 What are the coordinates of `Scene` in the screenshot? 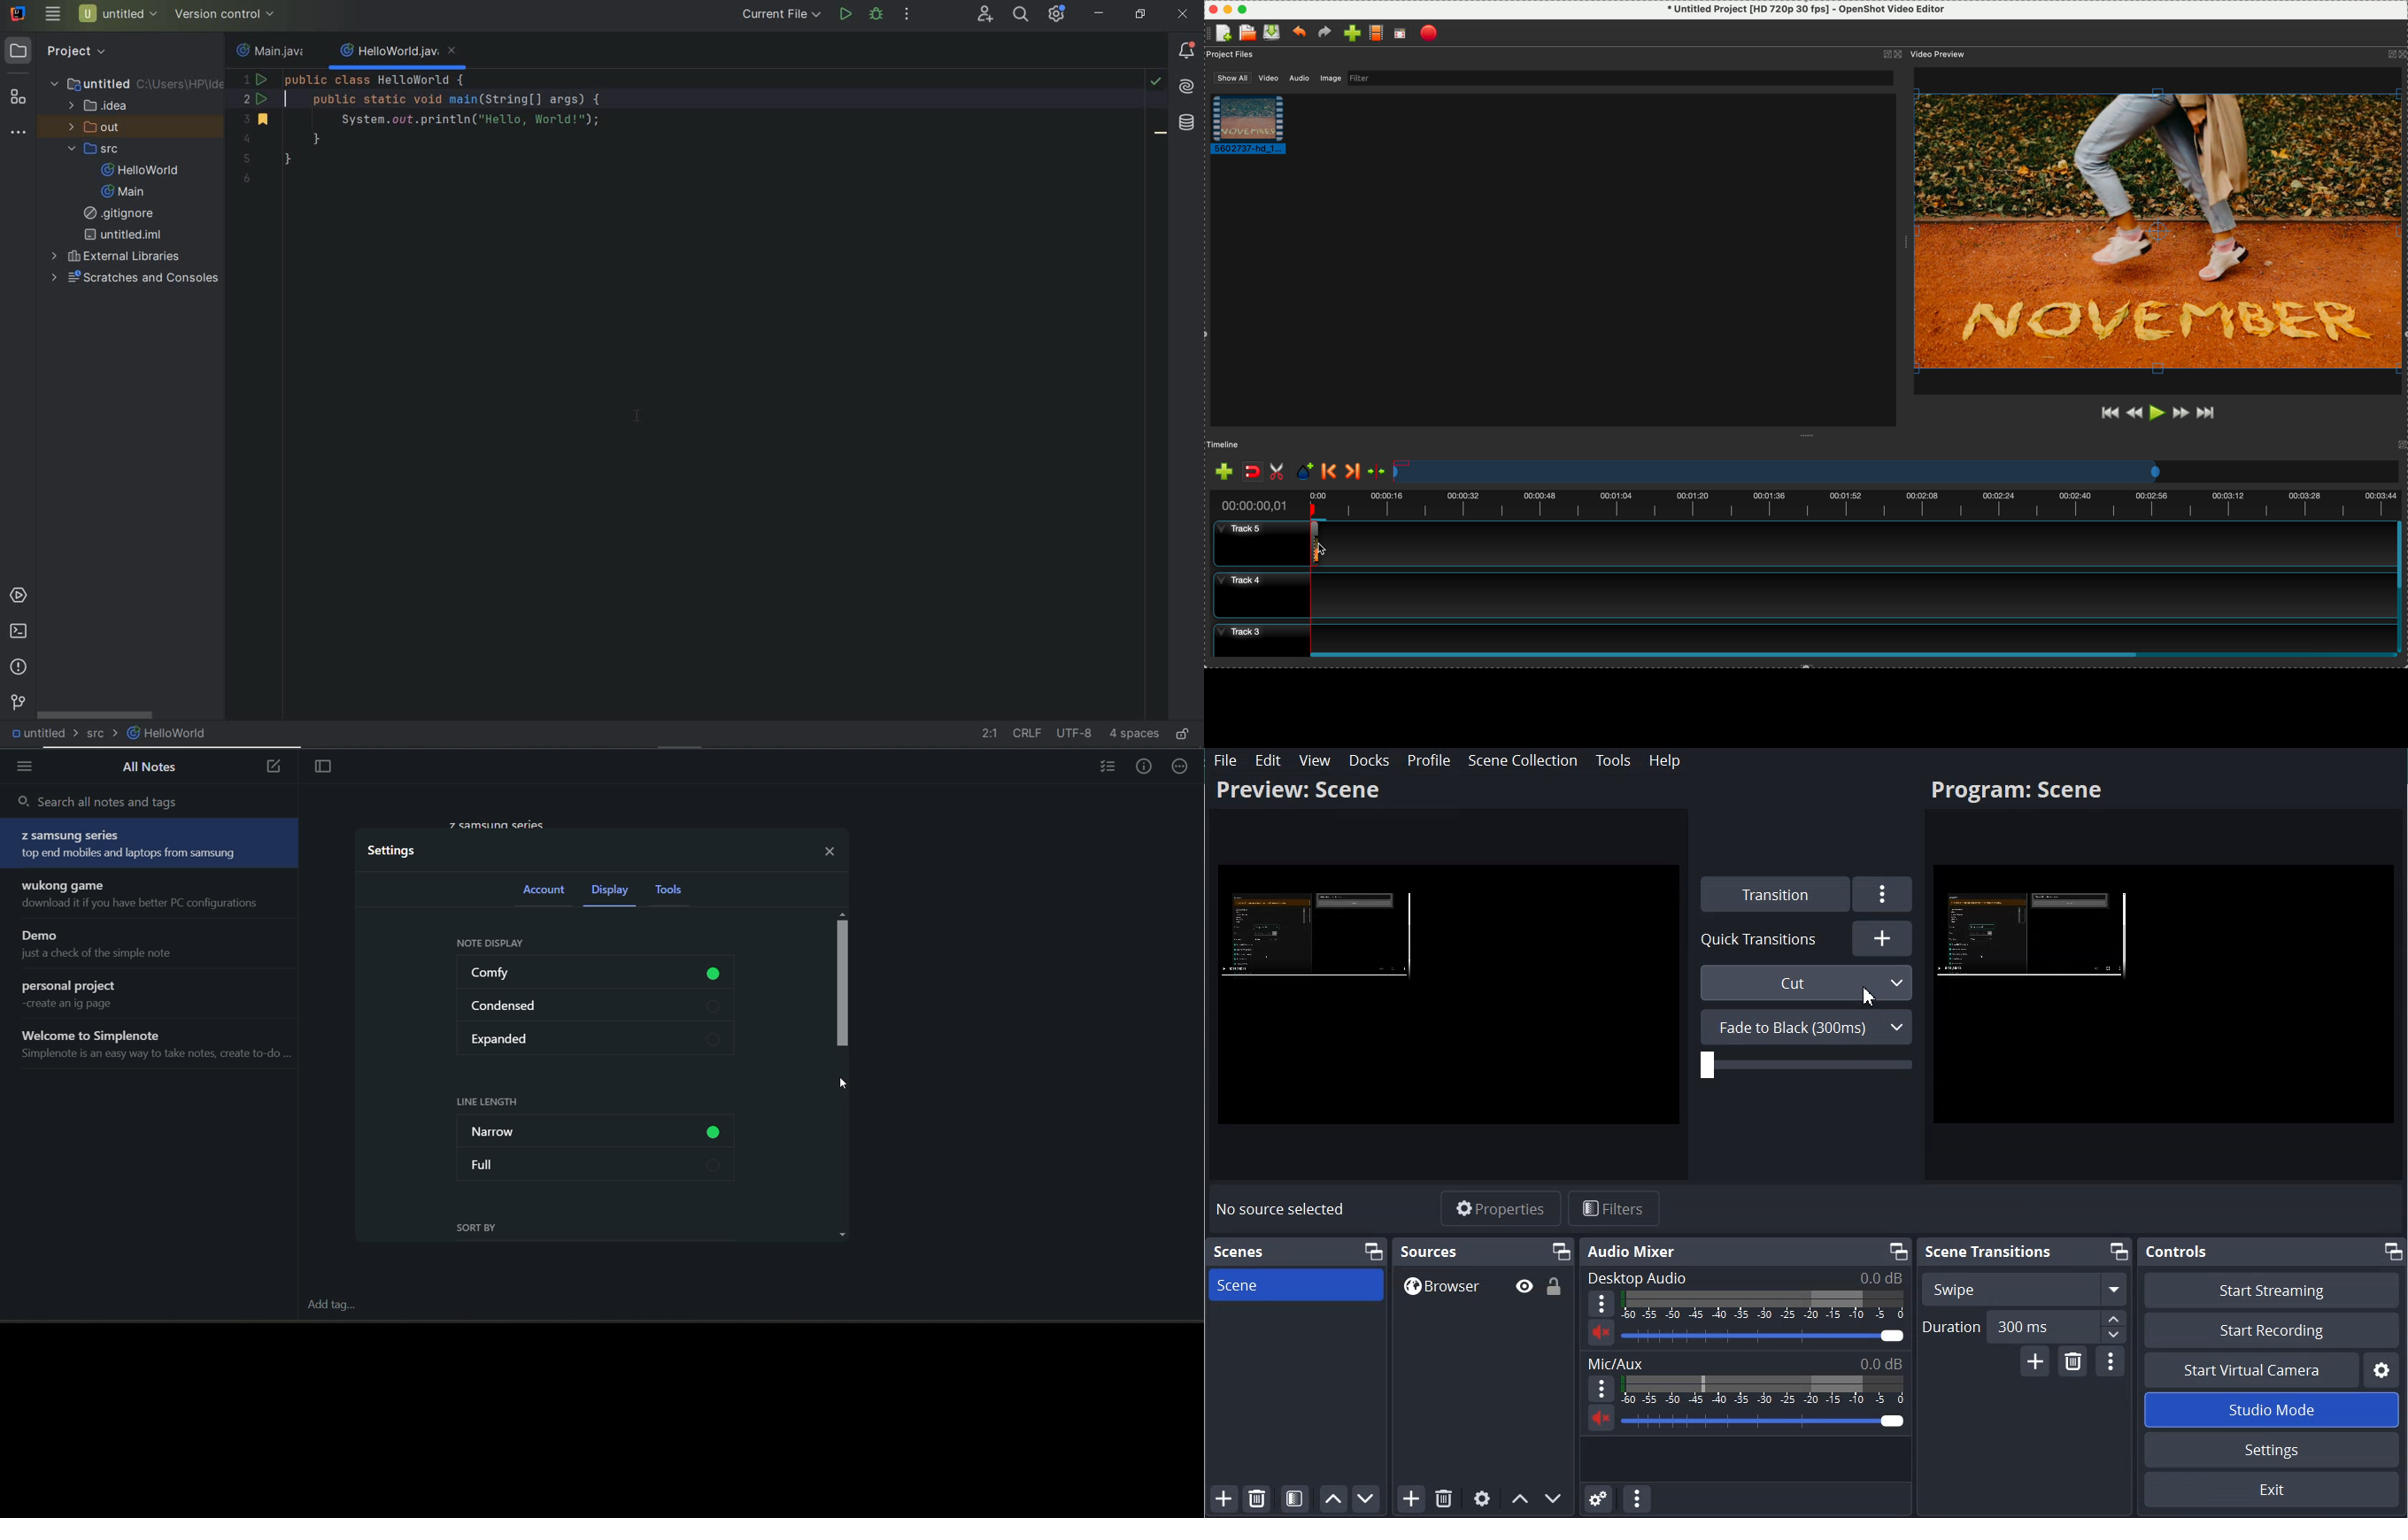 It's located at (1295, 1284).